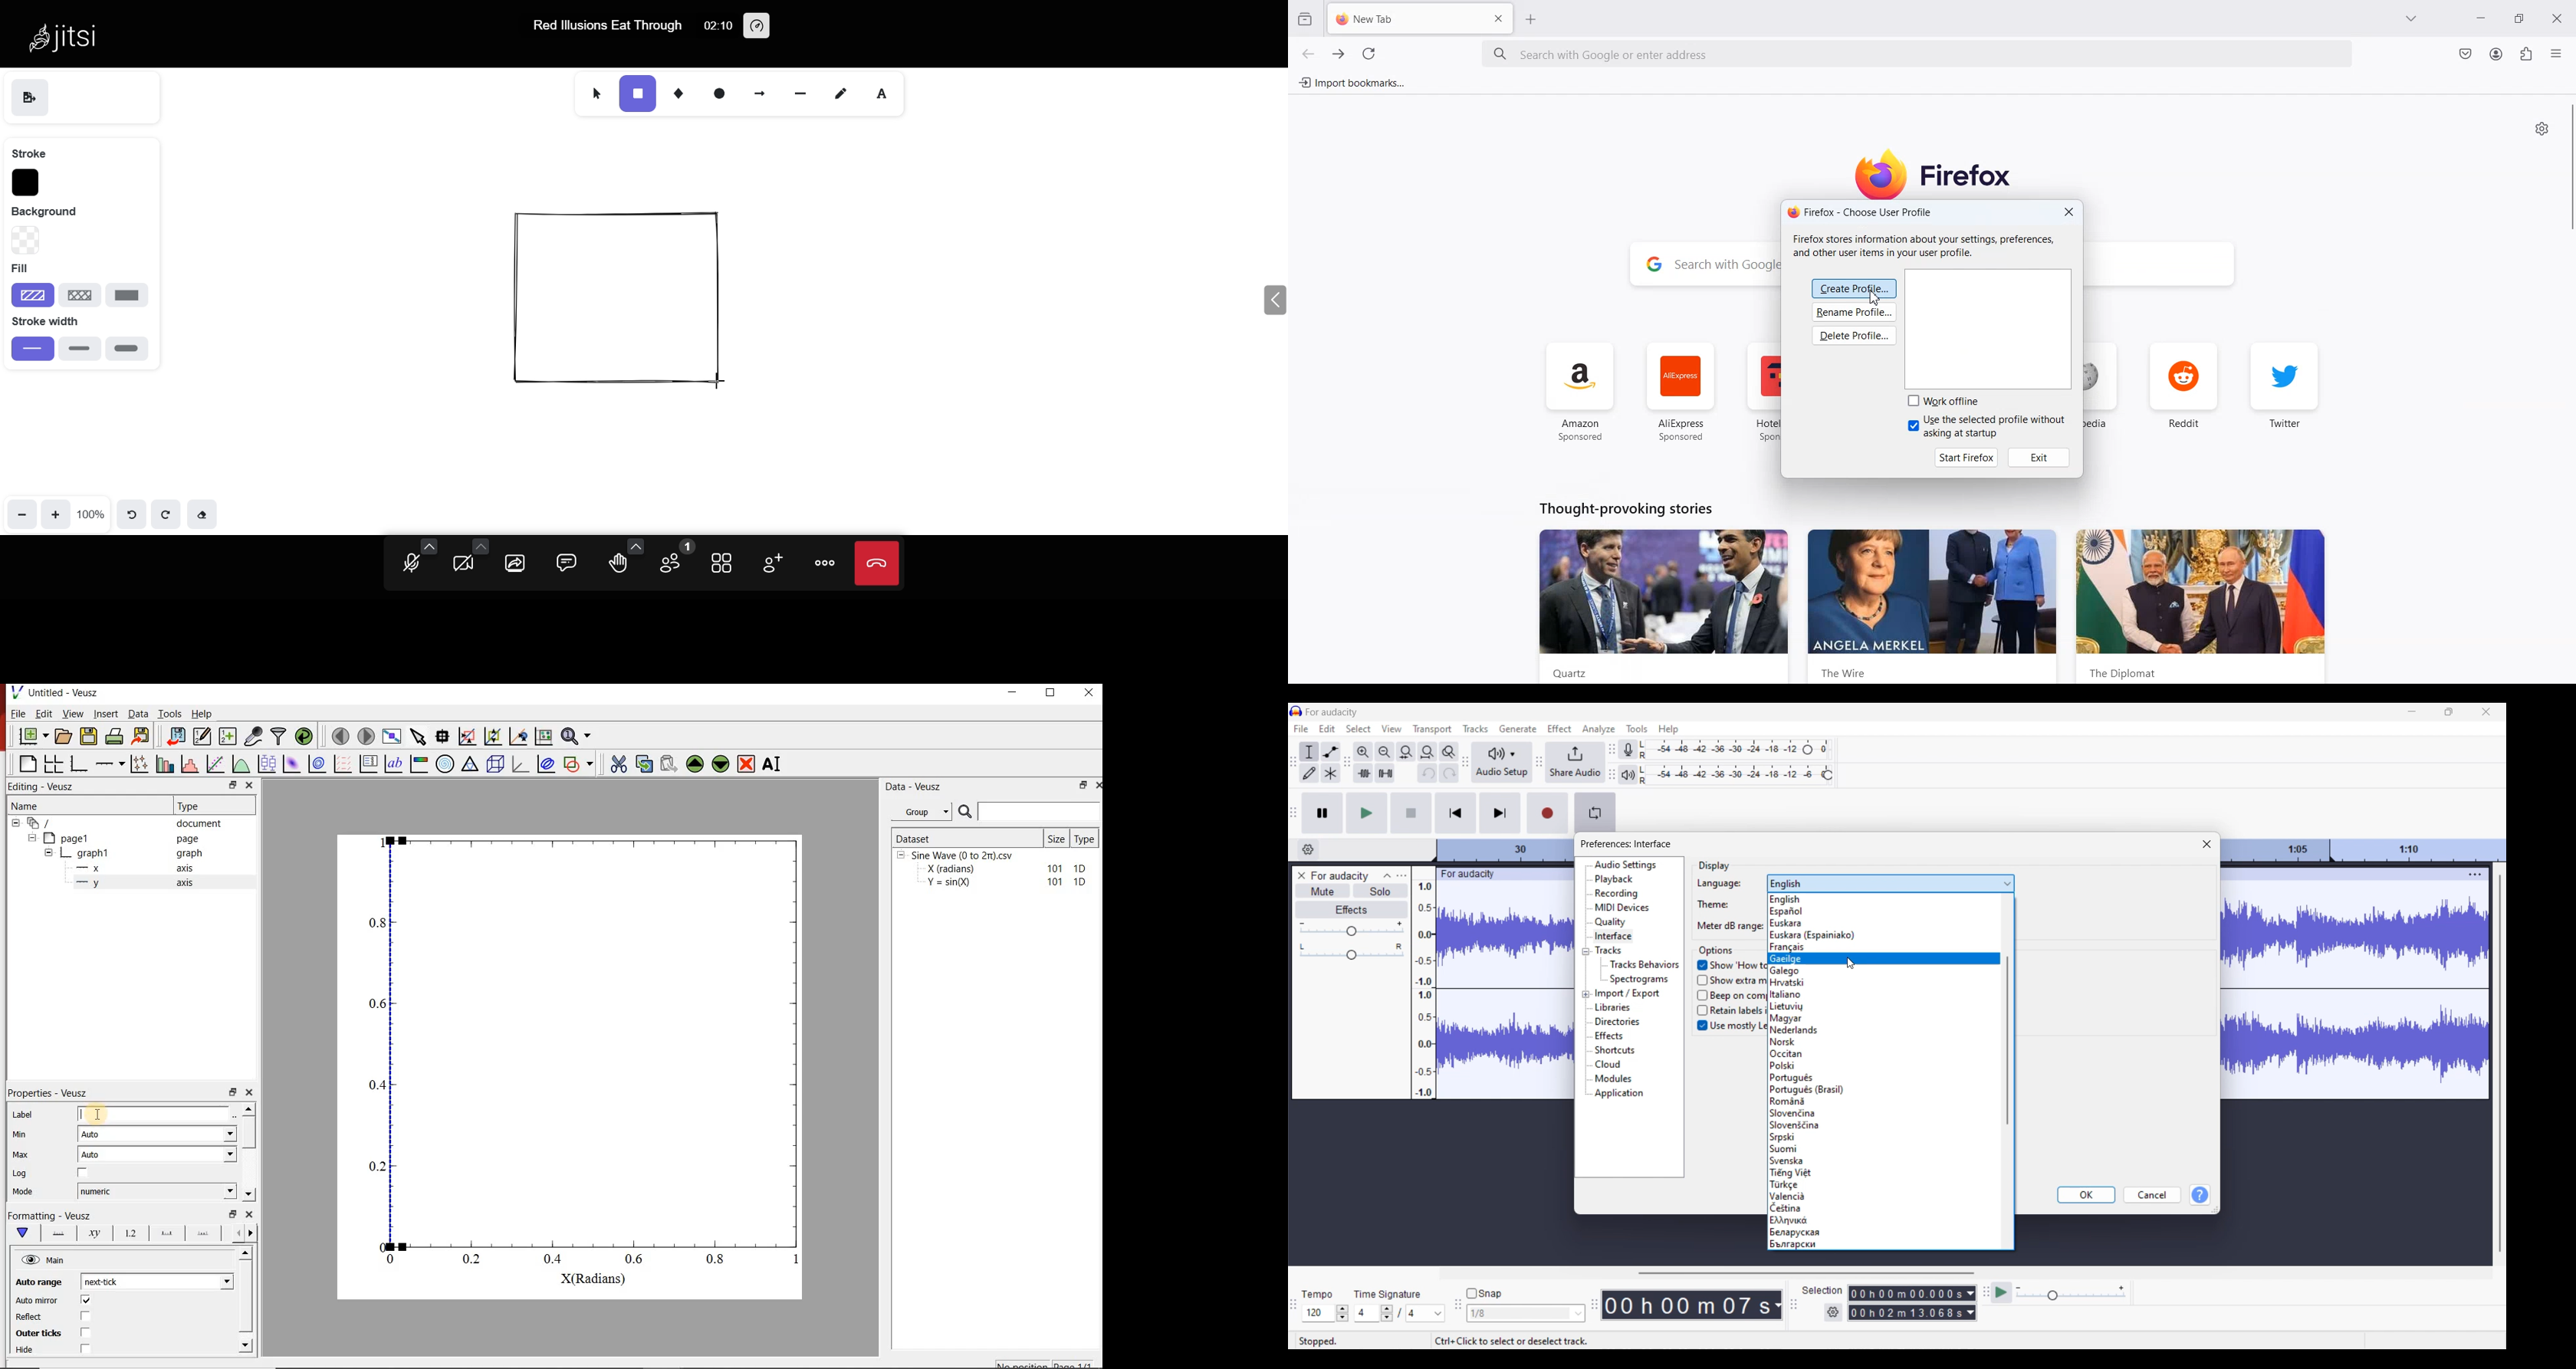 Image resolution: width=2576 pixels, height=1372 pixels. Describe the element at coordinates (668, 764) in the screenshot. I see `paste` at that location.